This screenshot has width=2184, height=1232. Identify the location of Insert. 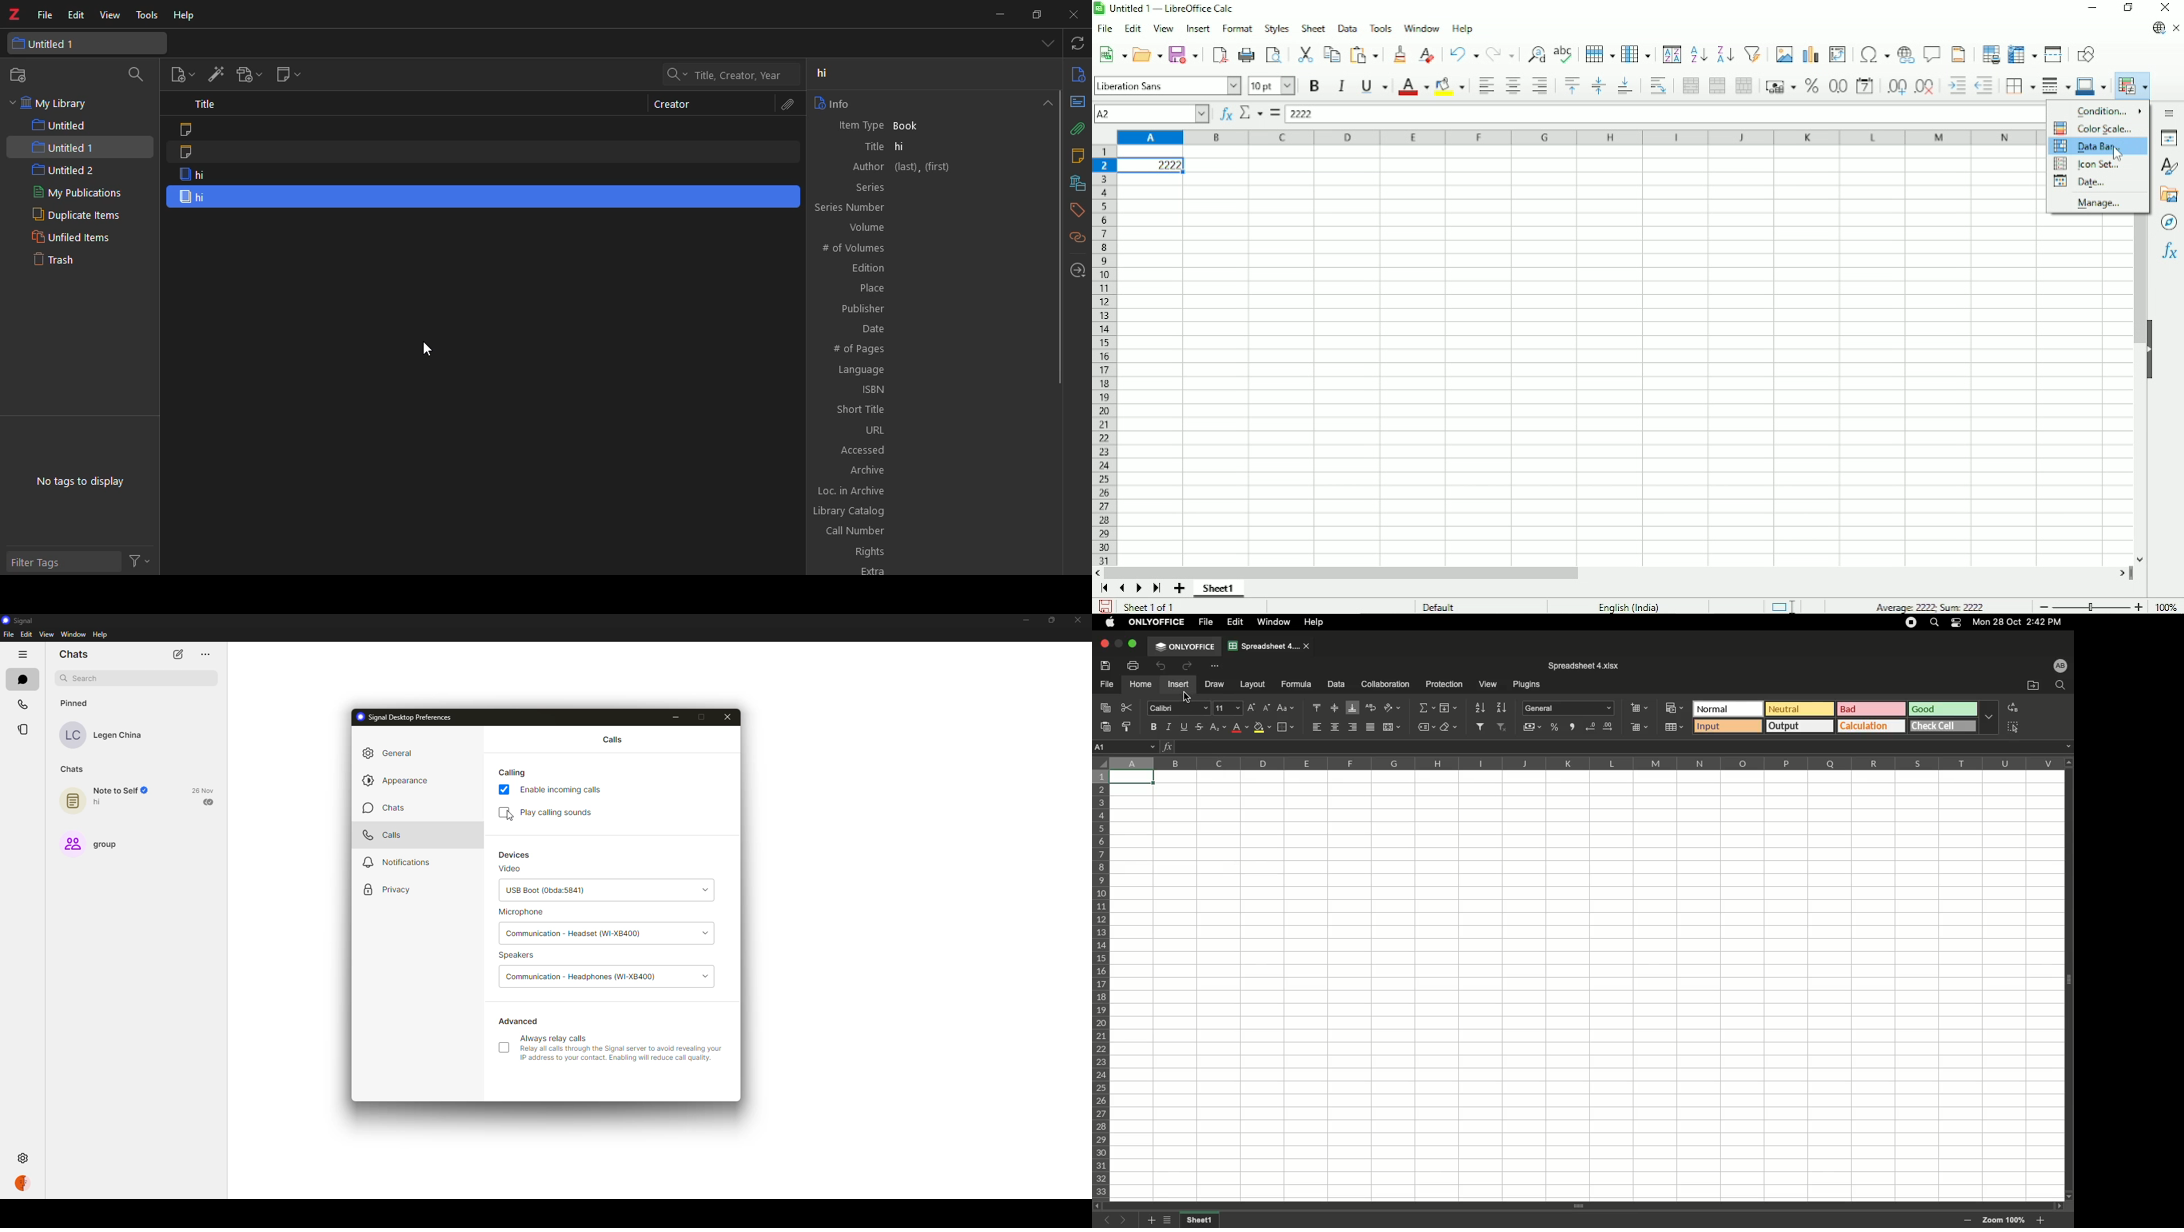
(1199, 28).